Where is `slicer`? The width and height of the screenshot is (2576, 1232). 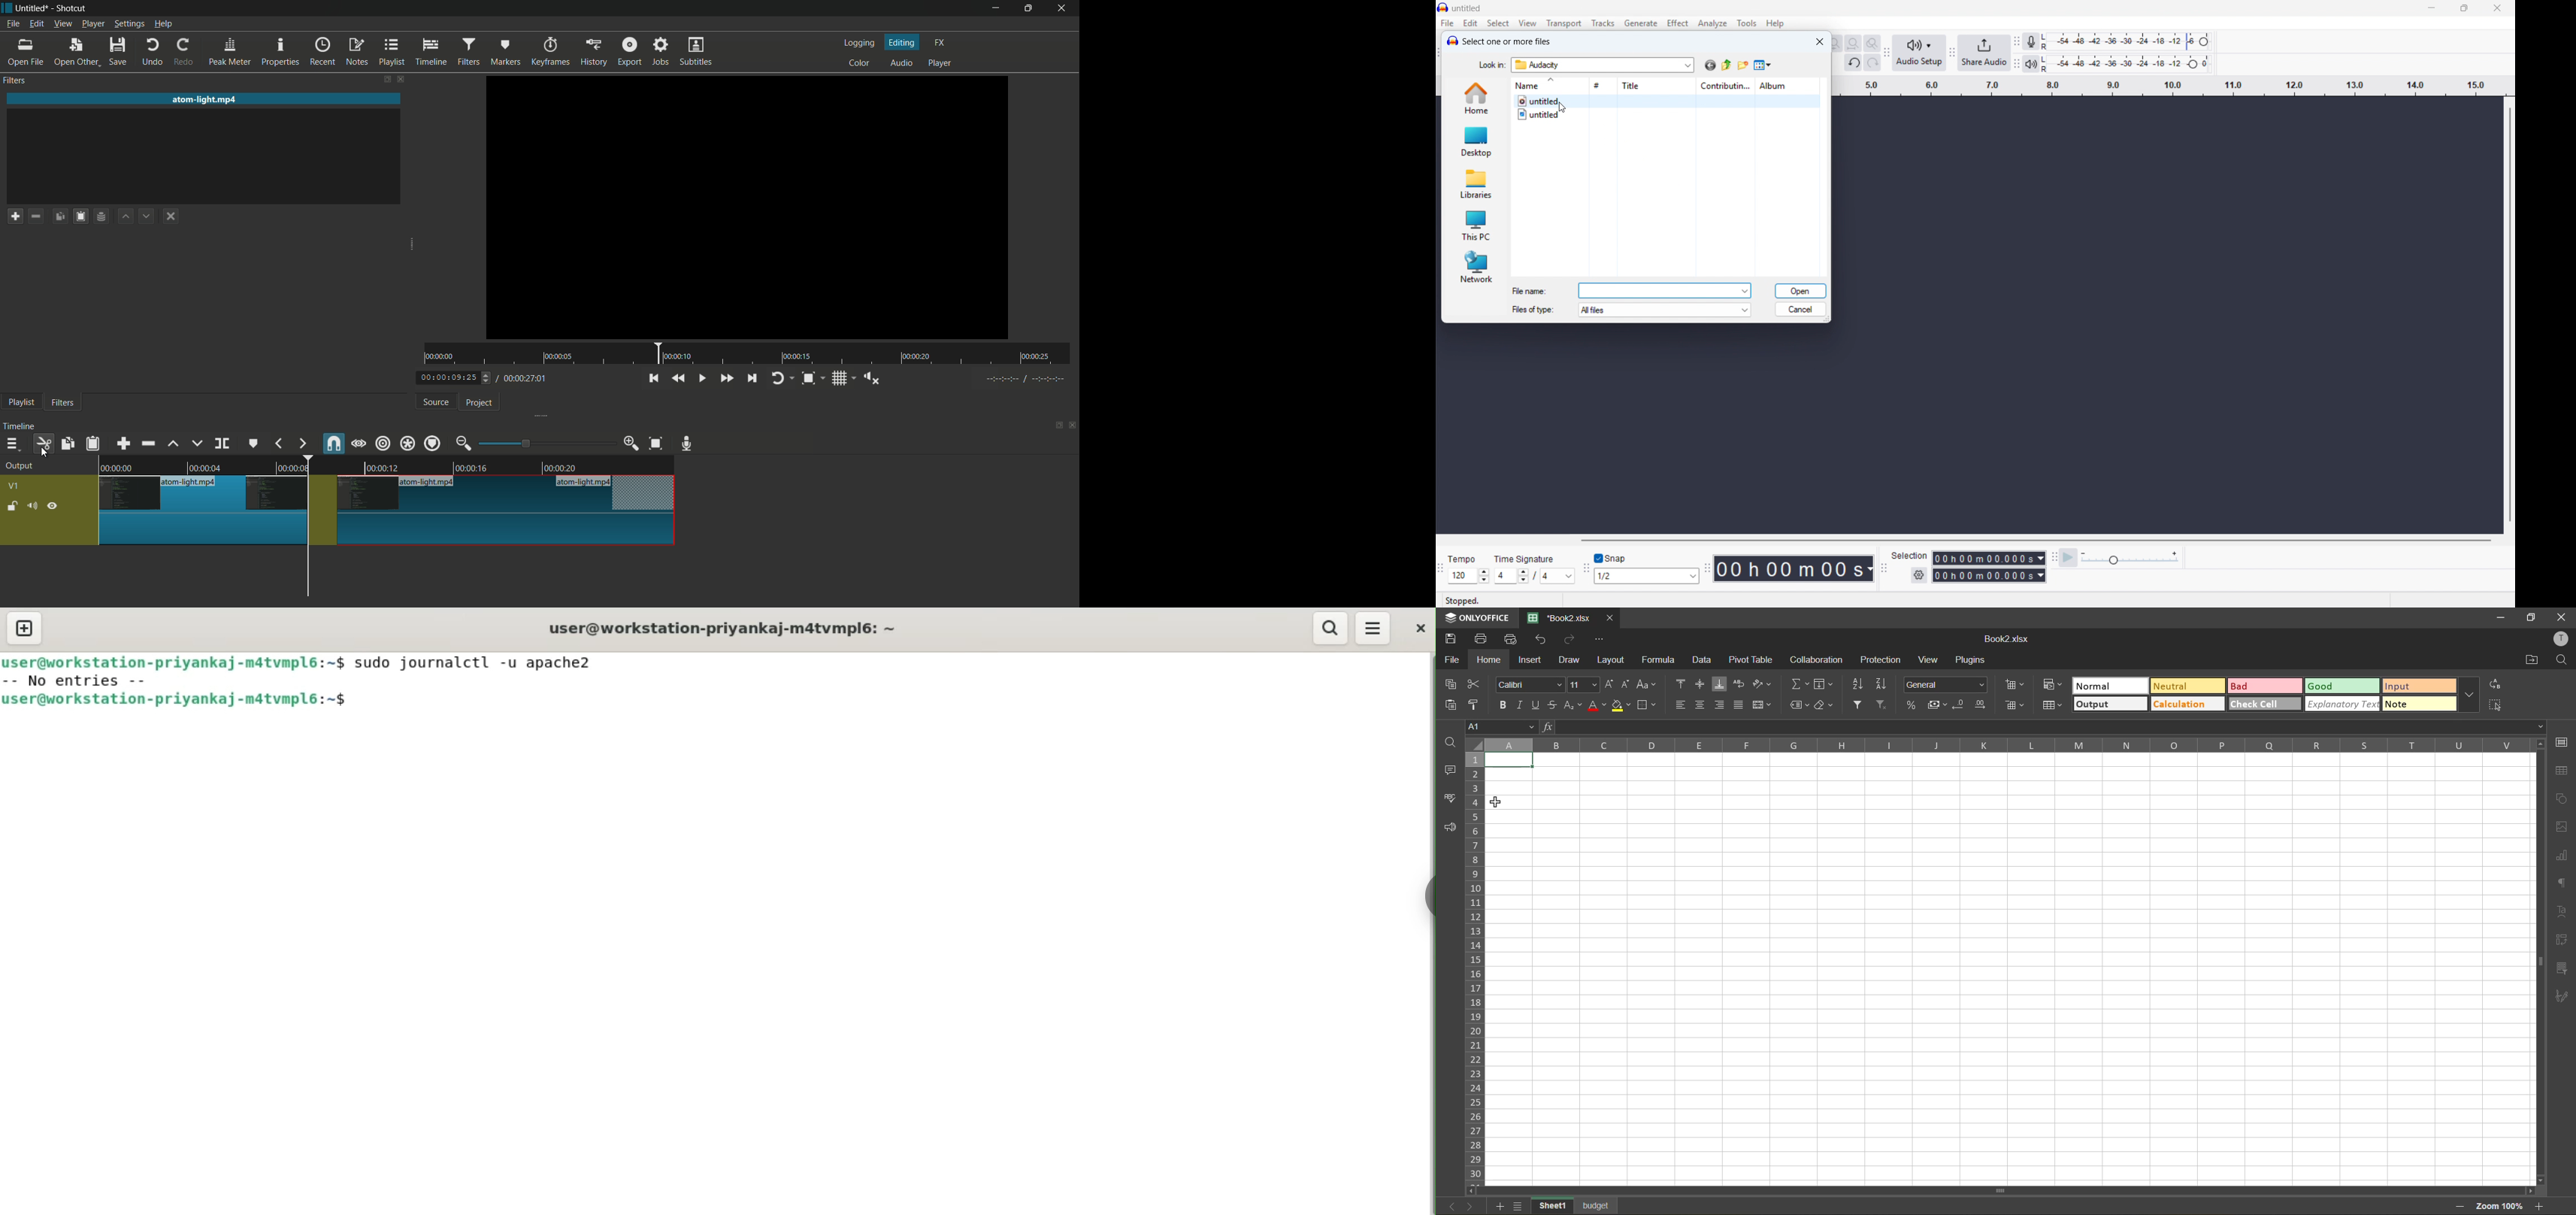 slicer is located at coordinates (2564, 969).